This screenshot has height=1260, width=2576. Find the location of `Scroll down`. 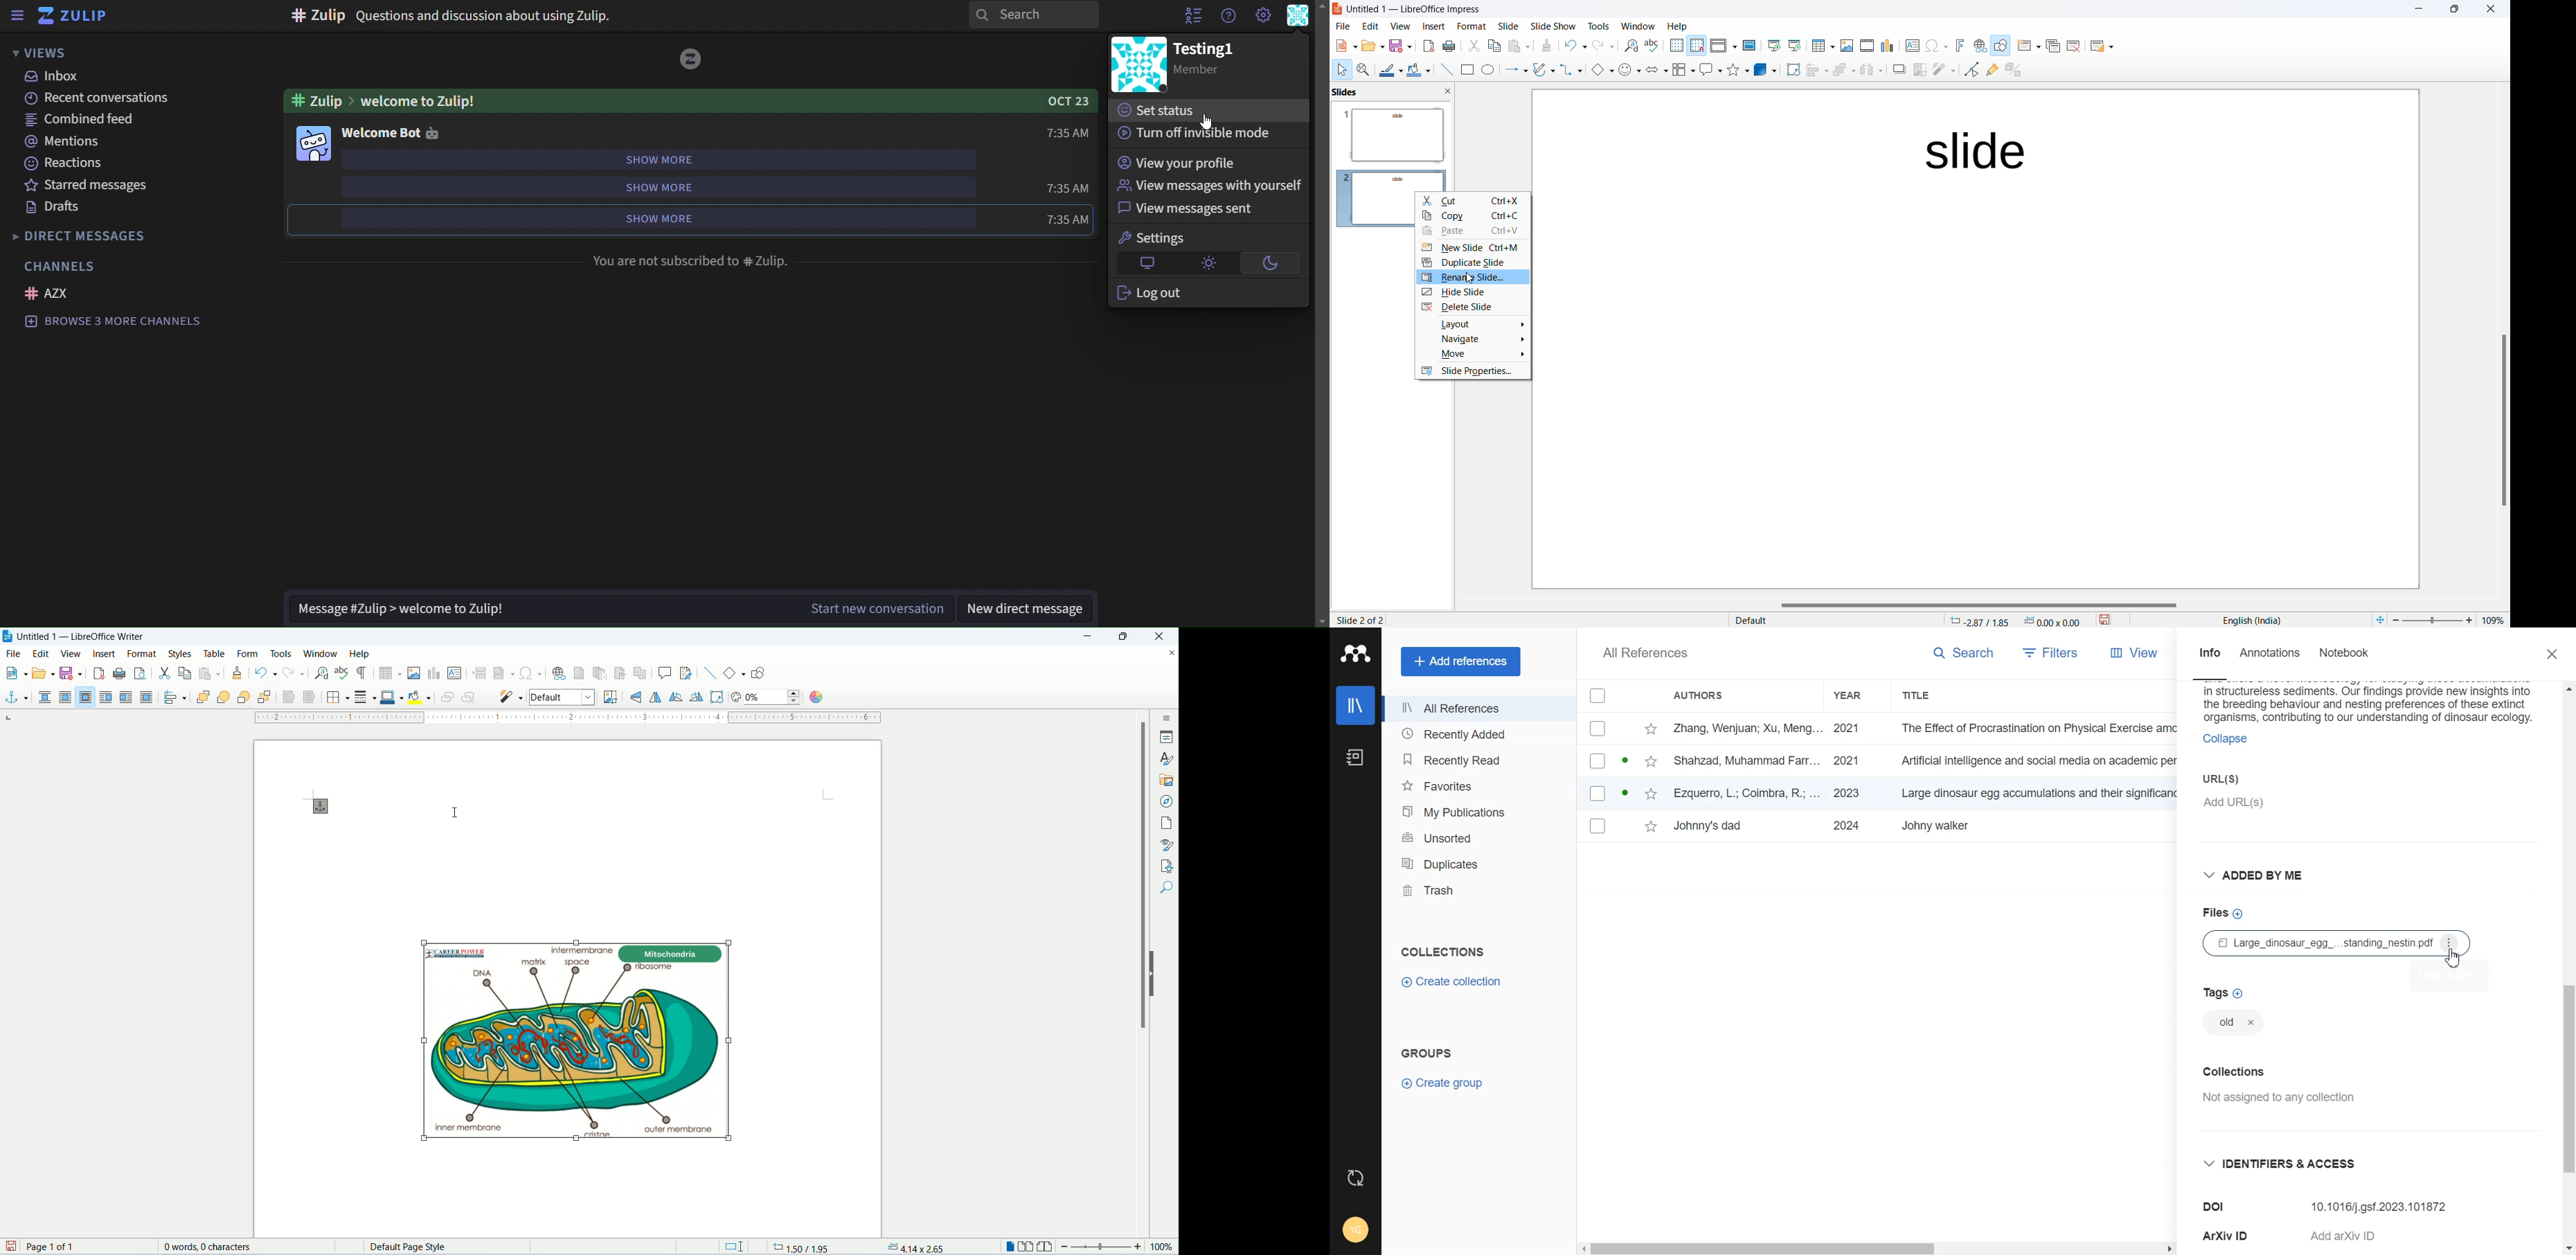

Scroll down is located at coordinates (2567, 1247).